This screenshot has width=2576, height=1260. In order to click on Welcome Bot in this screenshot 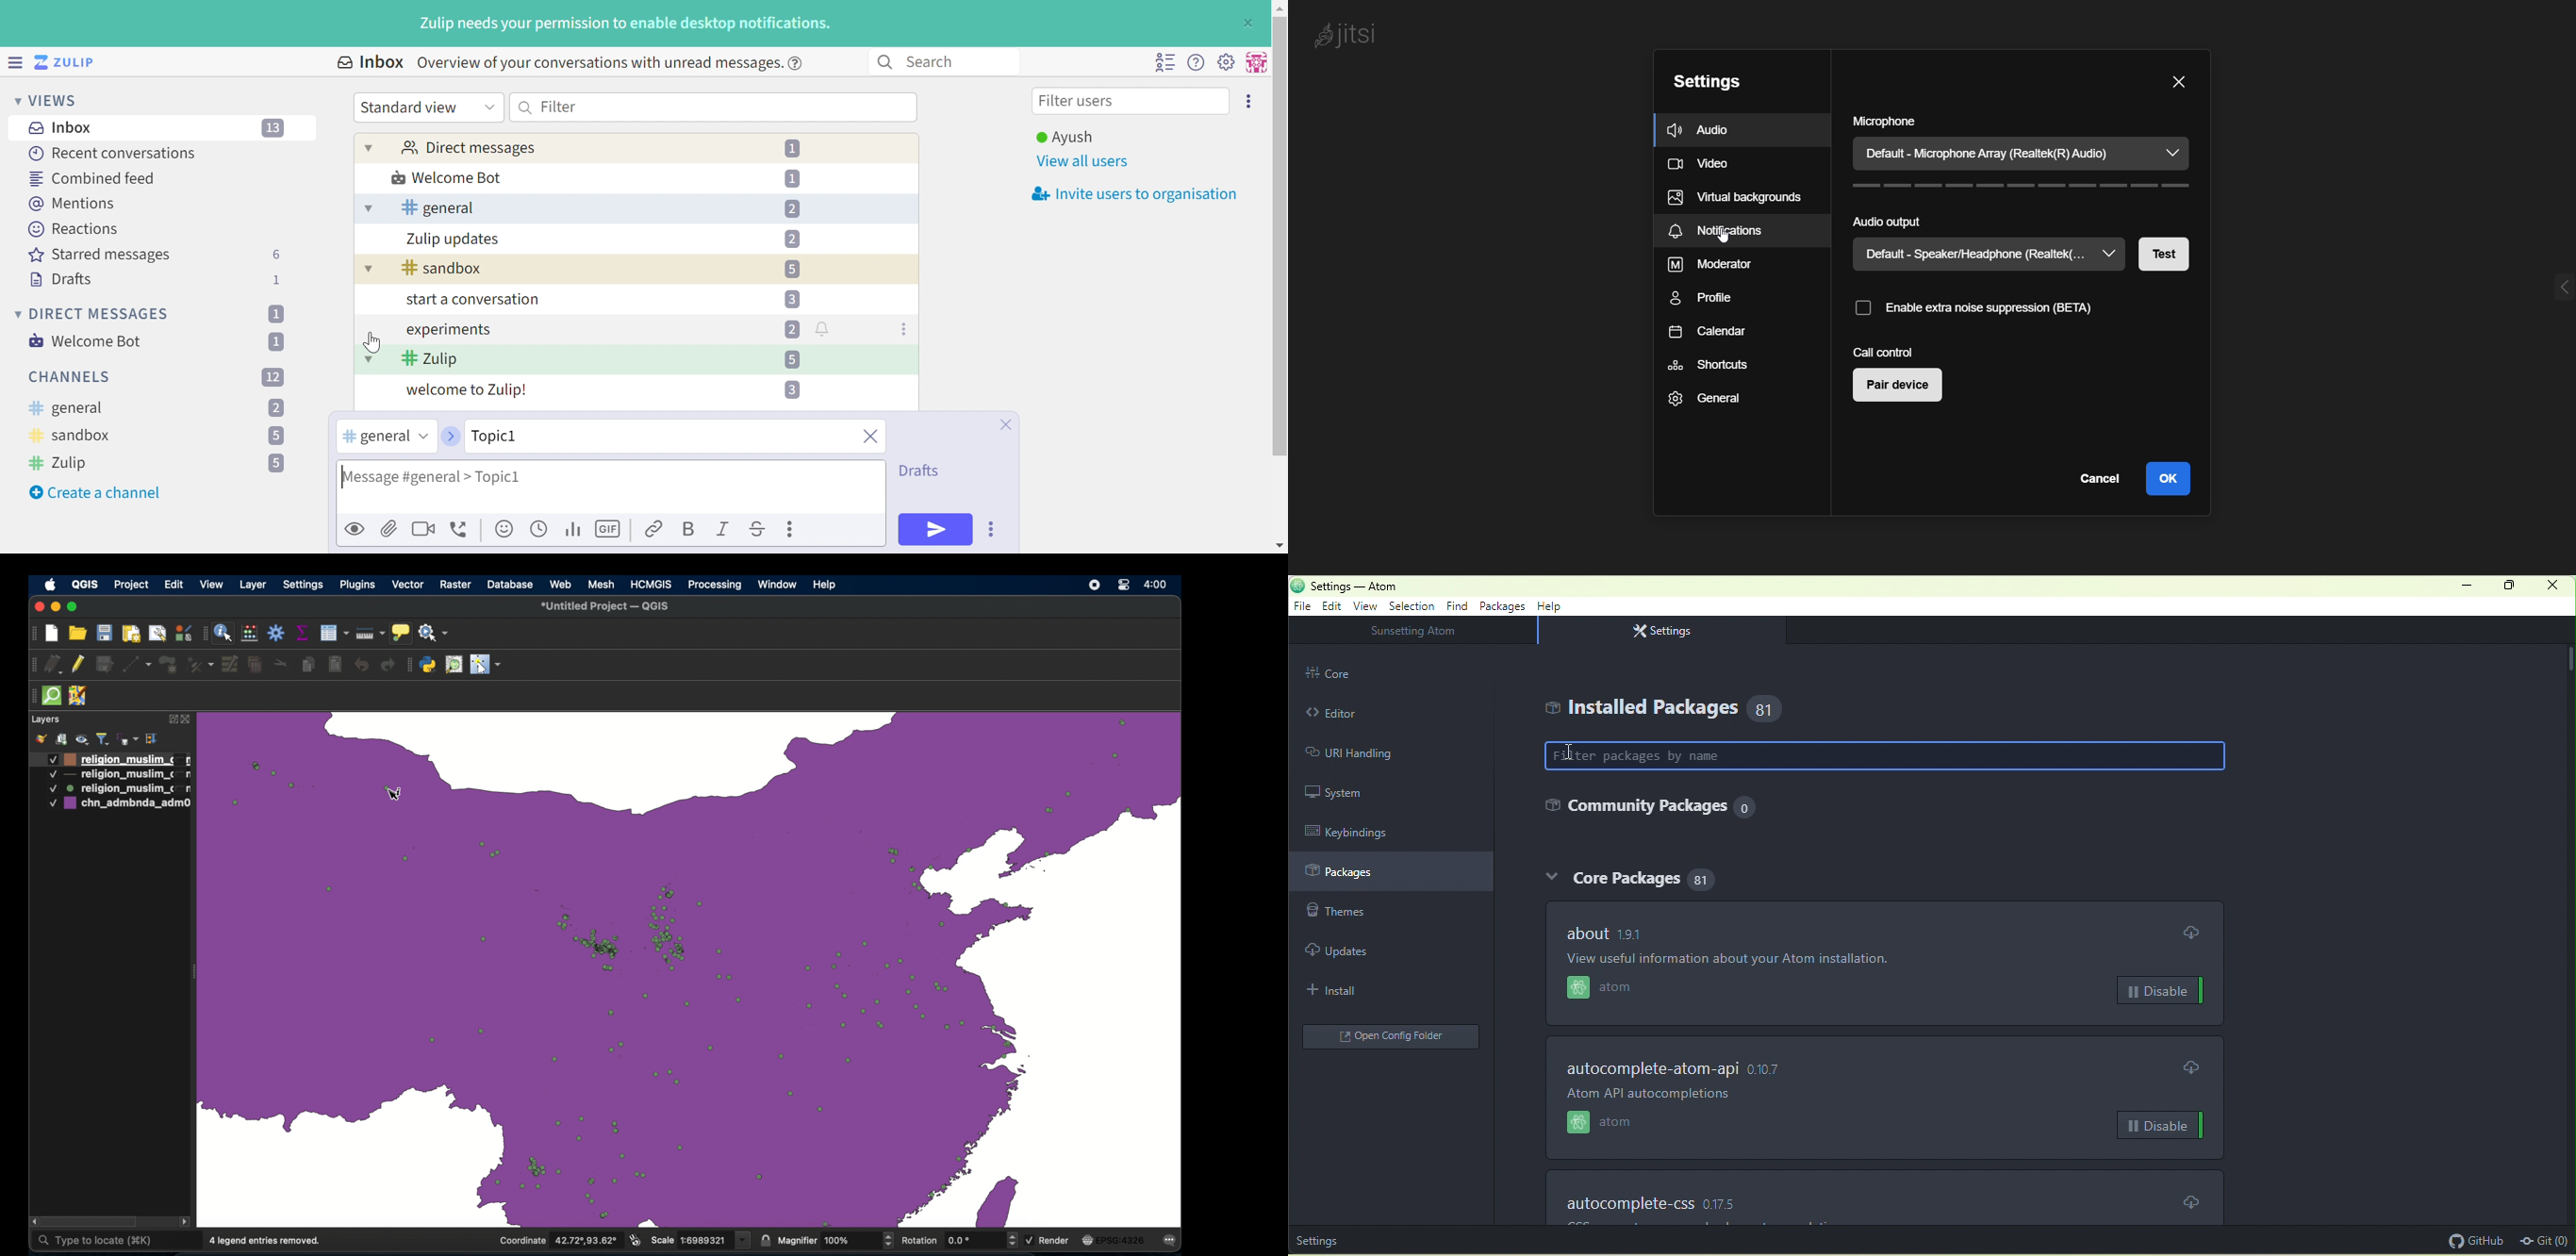, I will do `click(447, 179)`.